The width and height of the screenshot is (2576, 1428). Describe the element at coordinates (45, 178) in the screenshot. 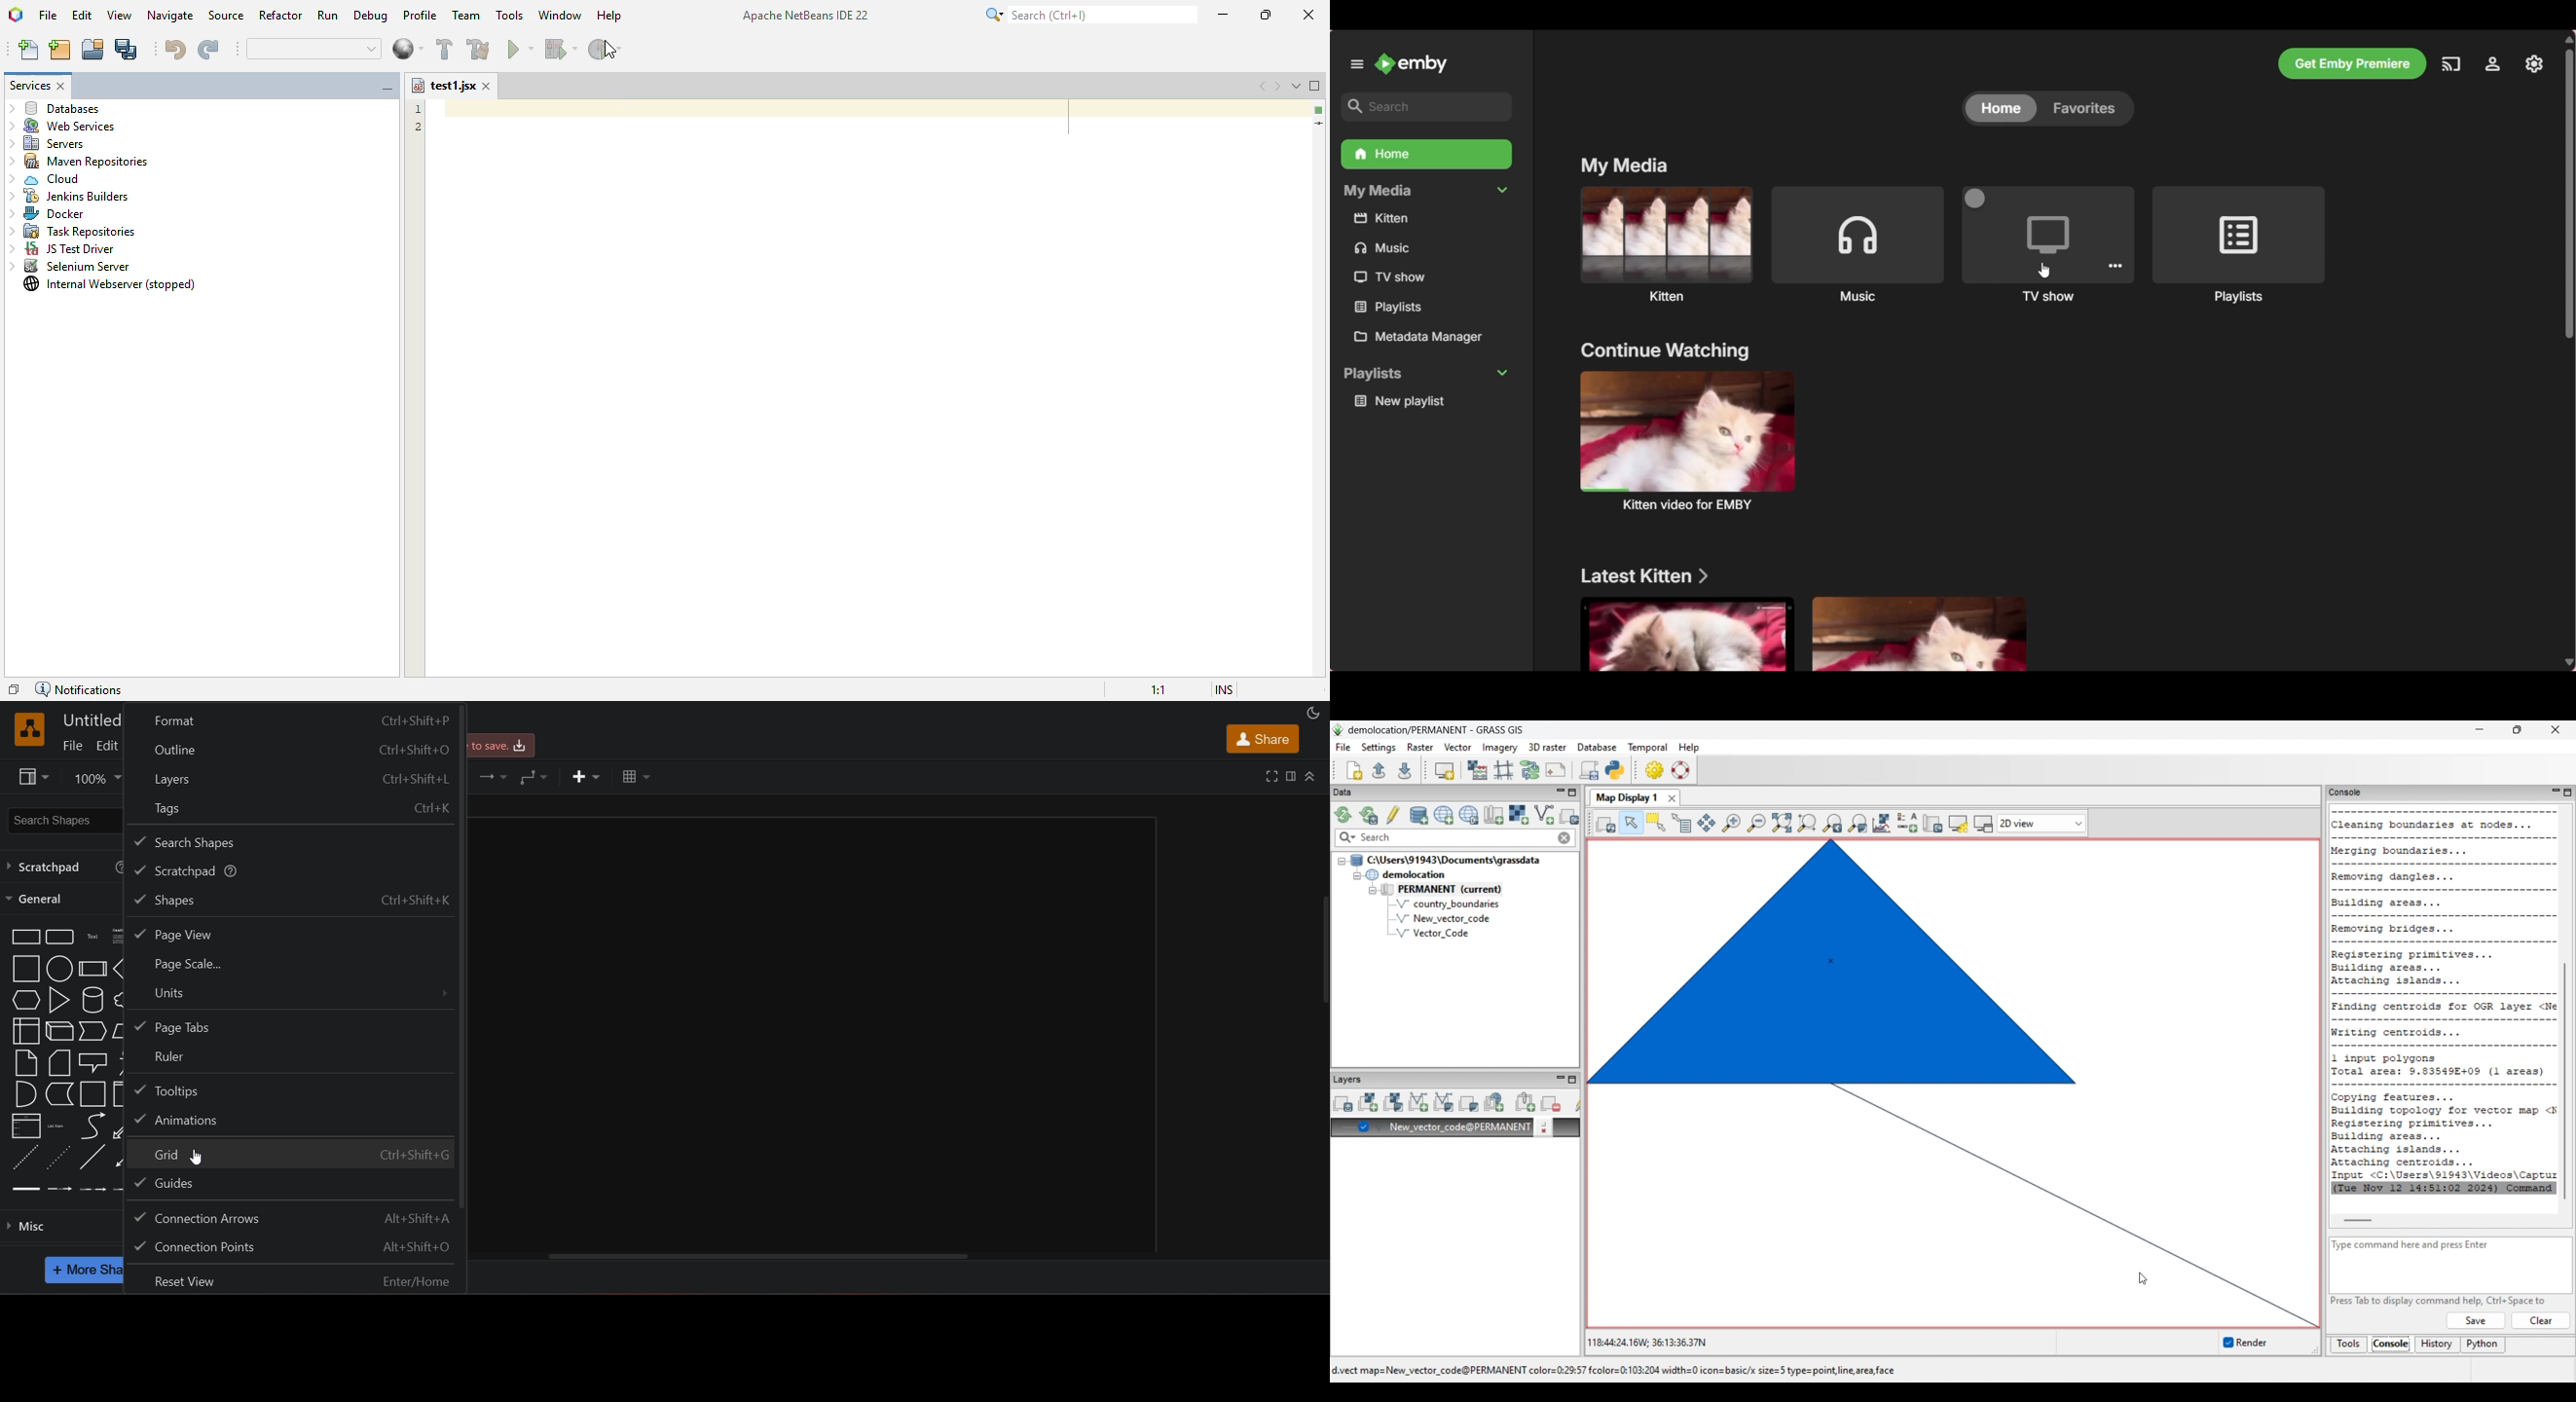

I see `cloud` at that location.